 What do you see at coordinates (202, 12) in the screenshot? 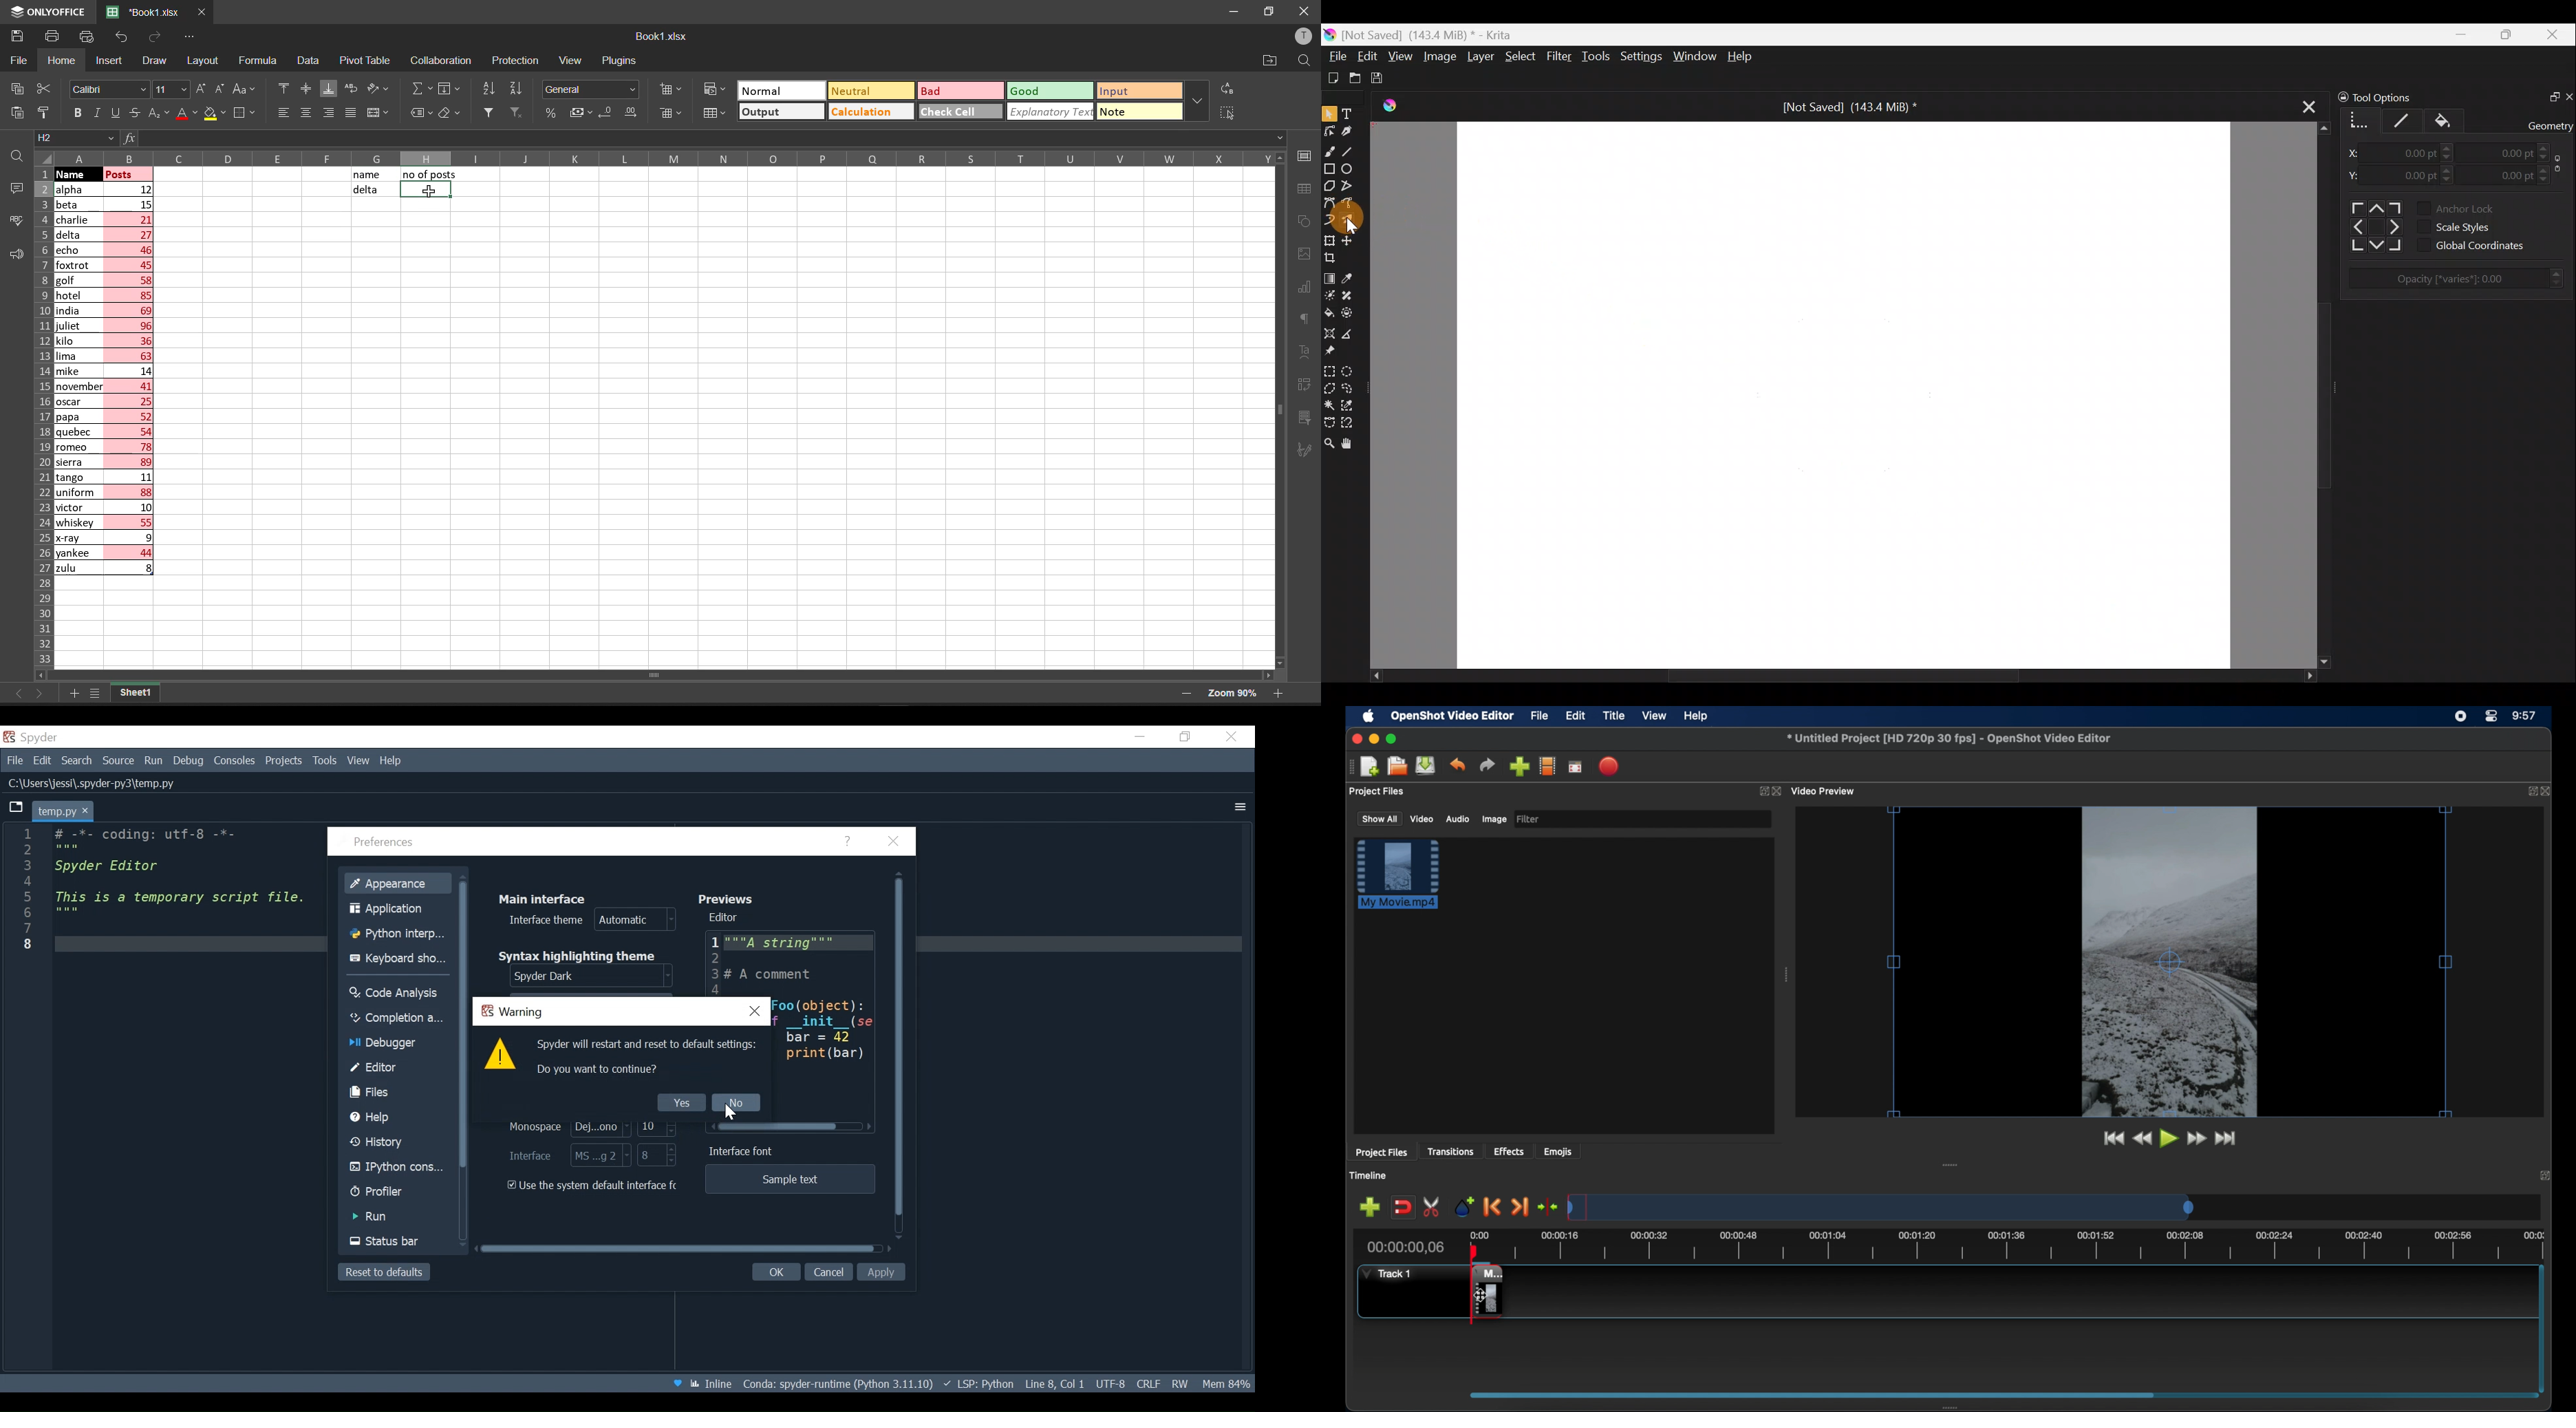
I see `close workbook` at bounding box center [202, 12].